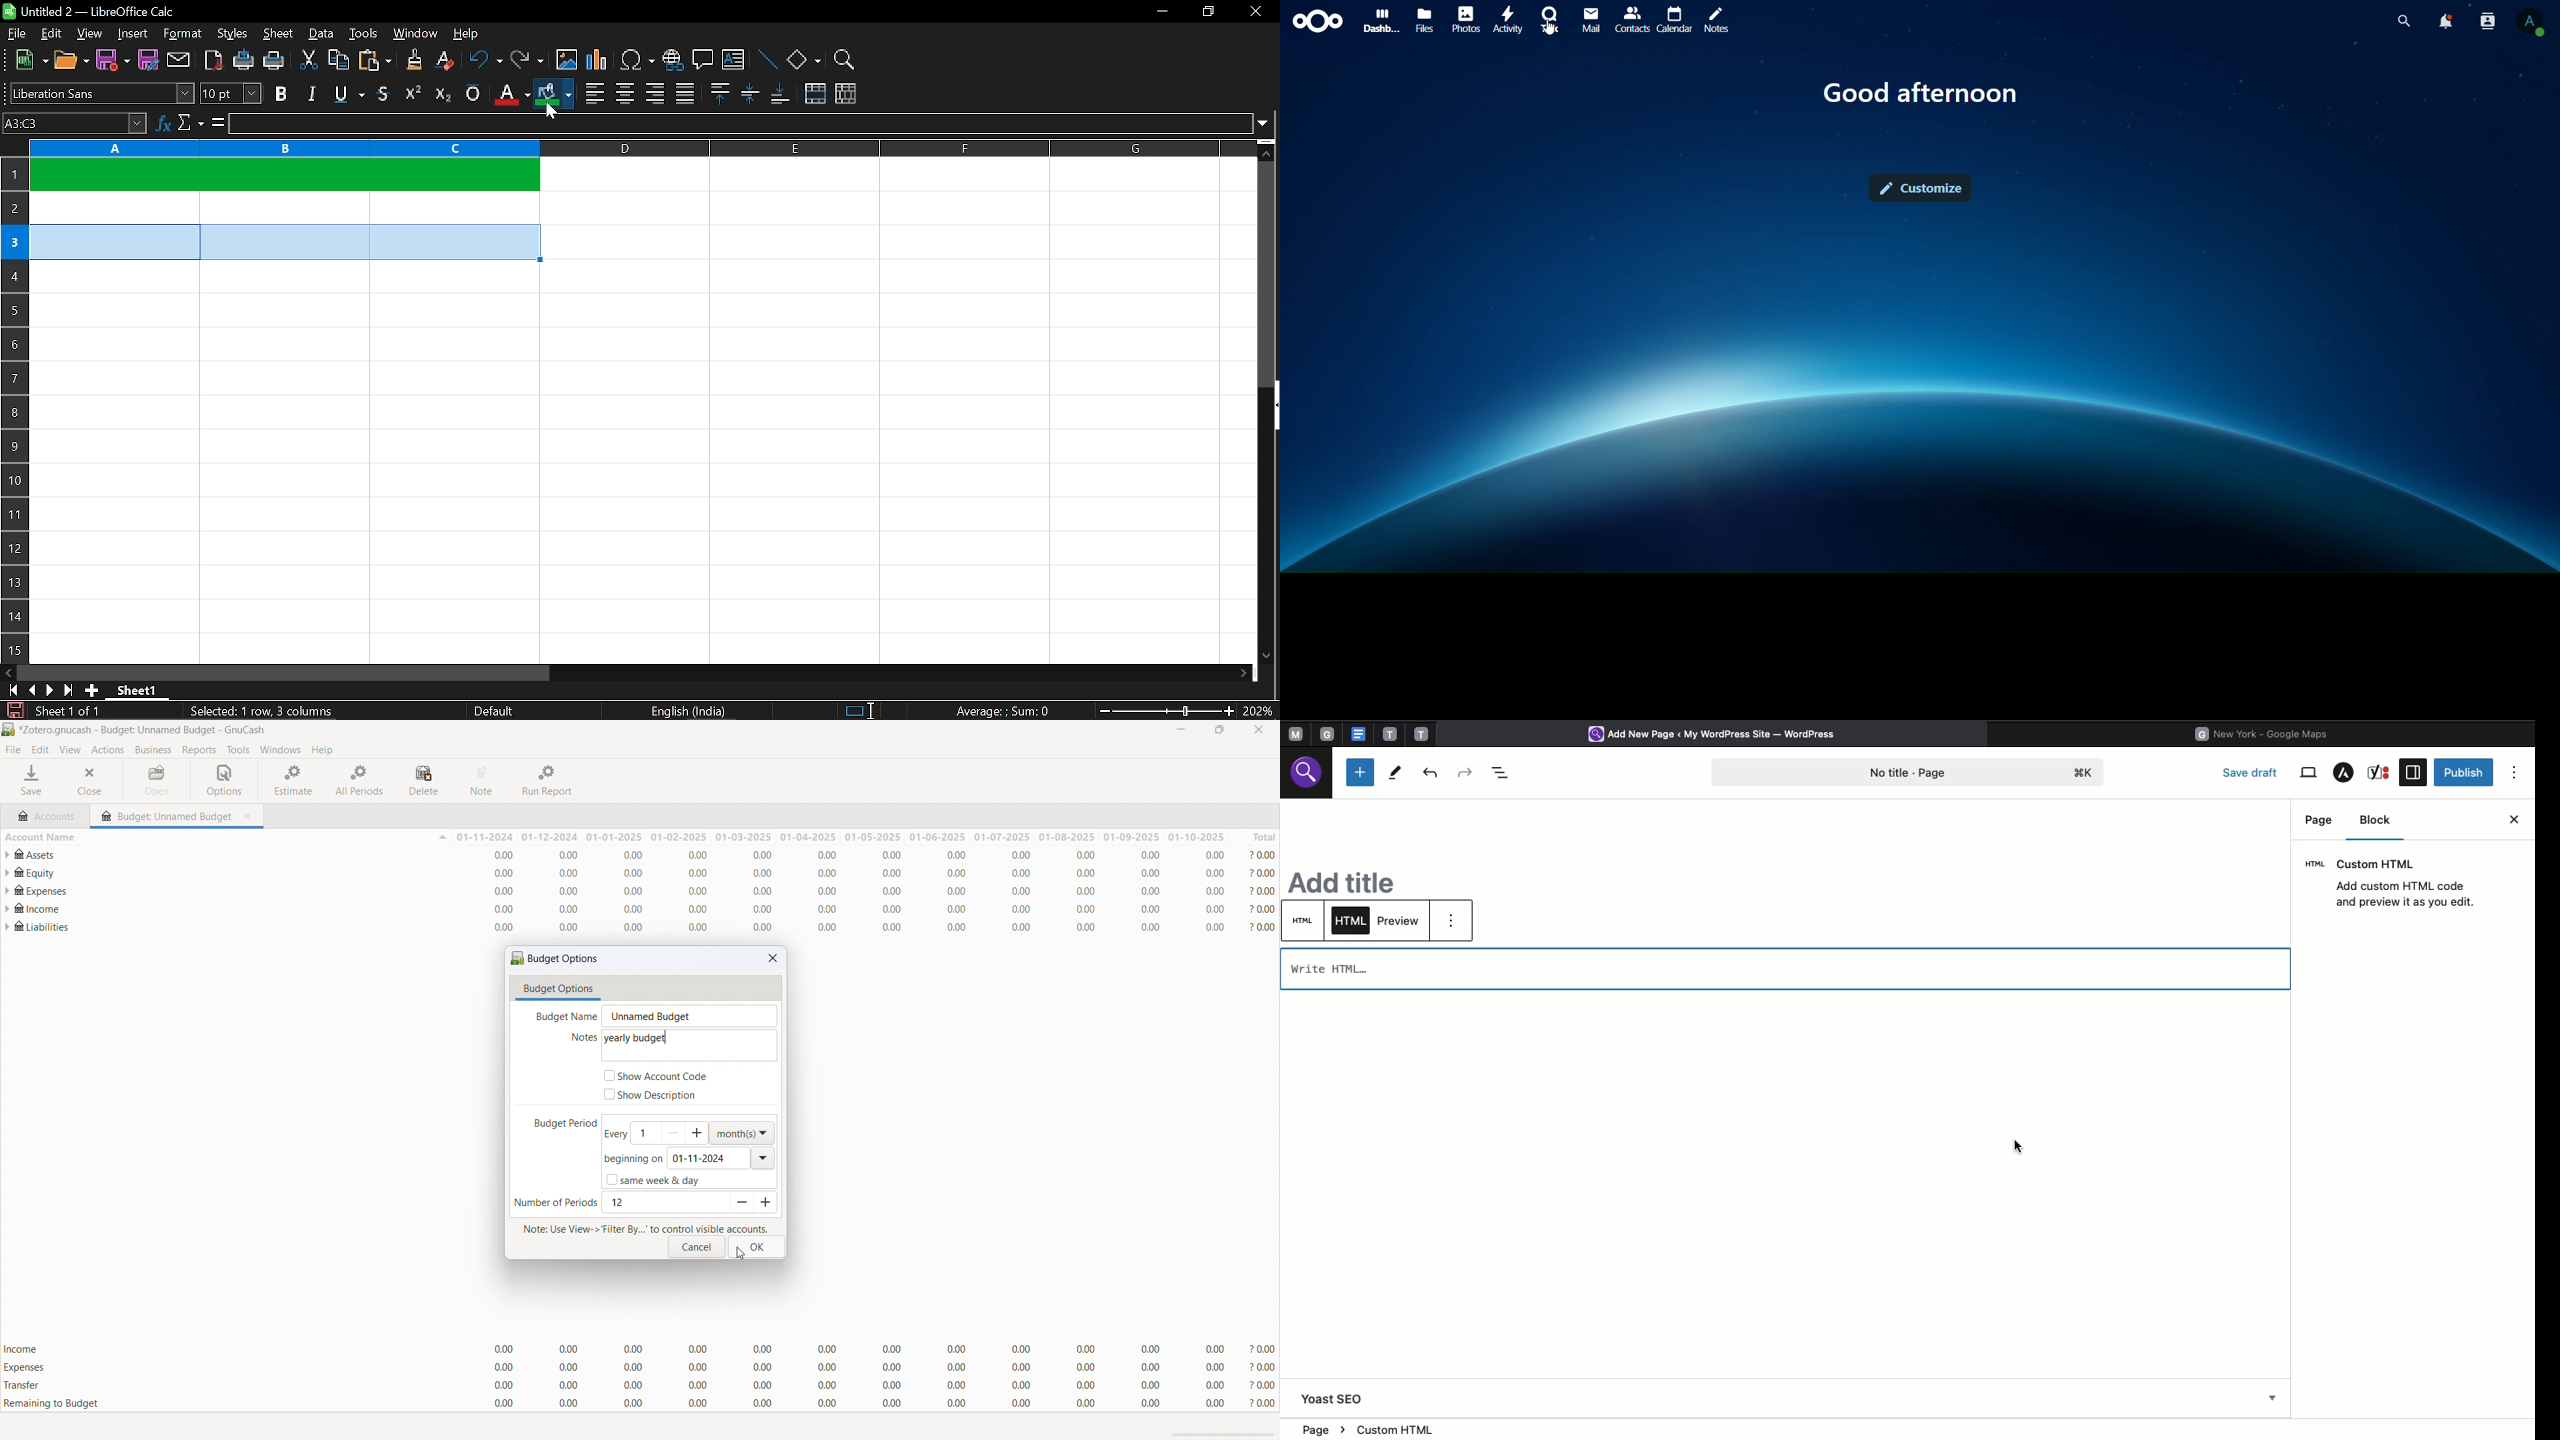 The width and height of the screenshot is (2576, 1456). Describe the element at coordinates (93, 781) in the screenshot. I see `close` at that location.